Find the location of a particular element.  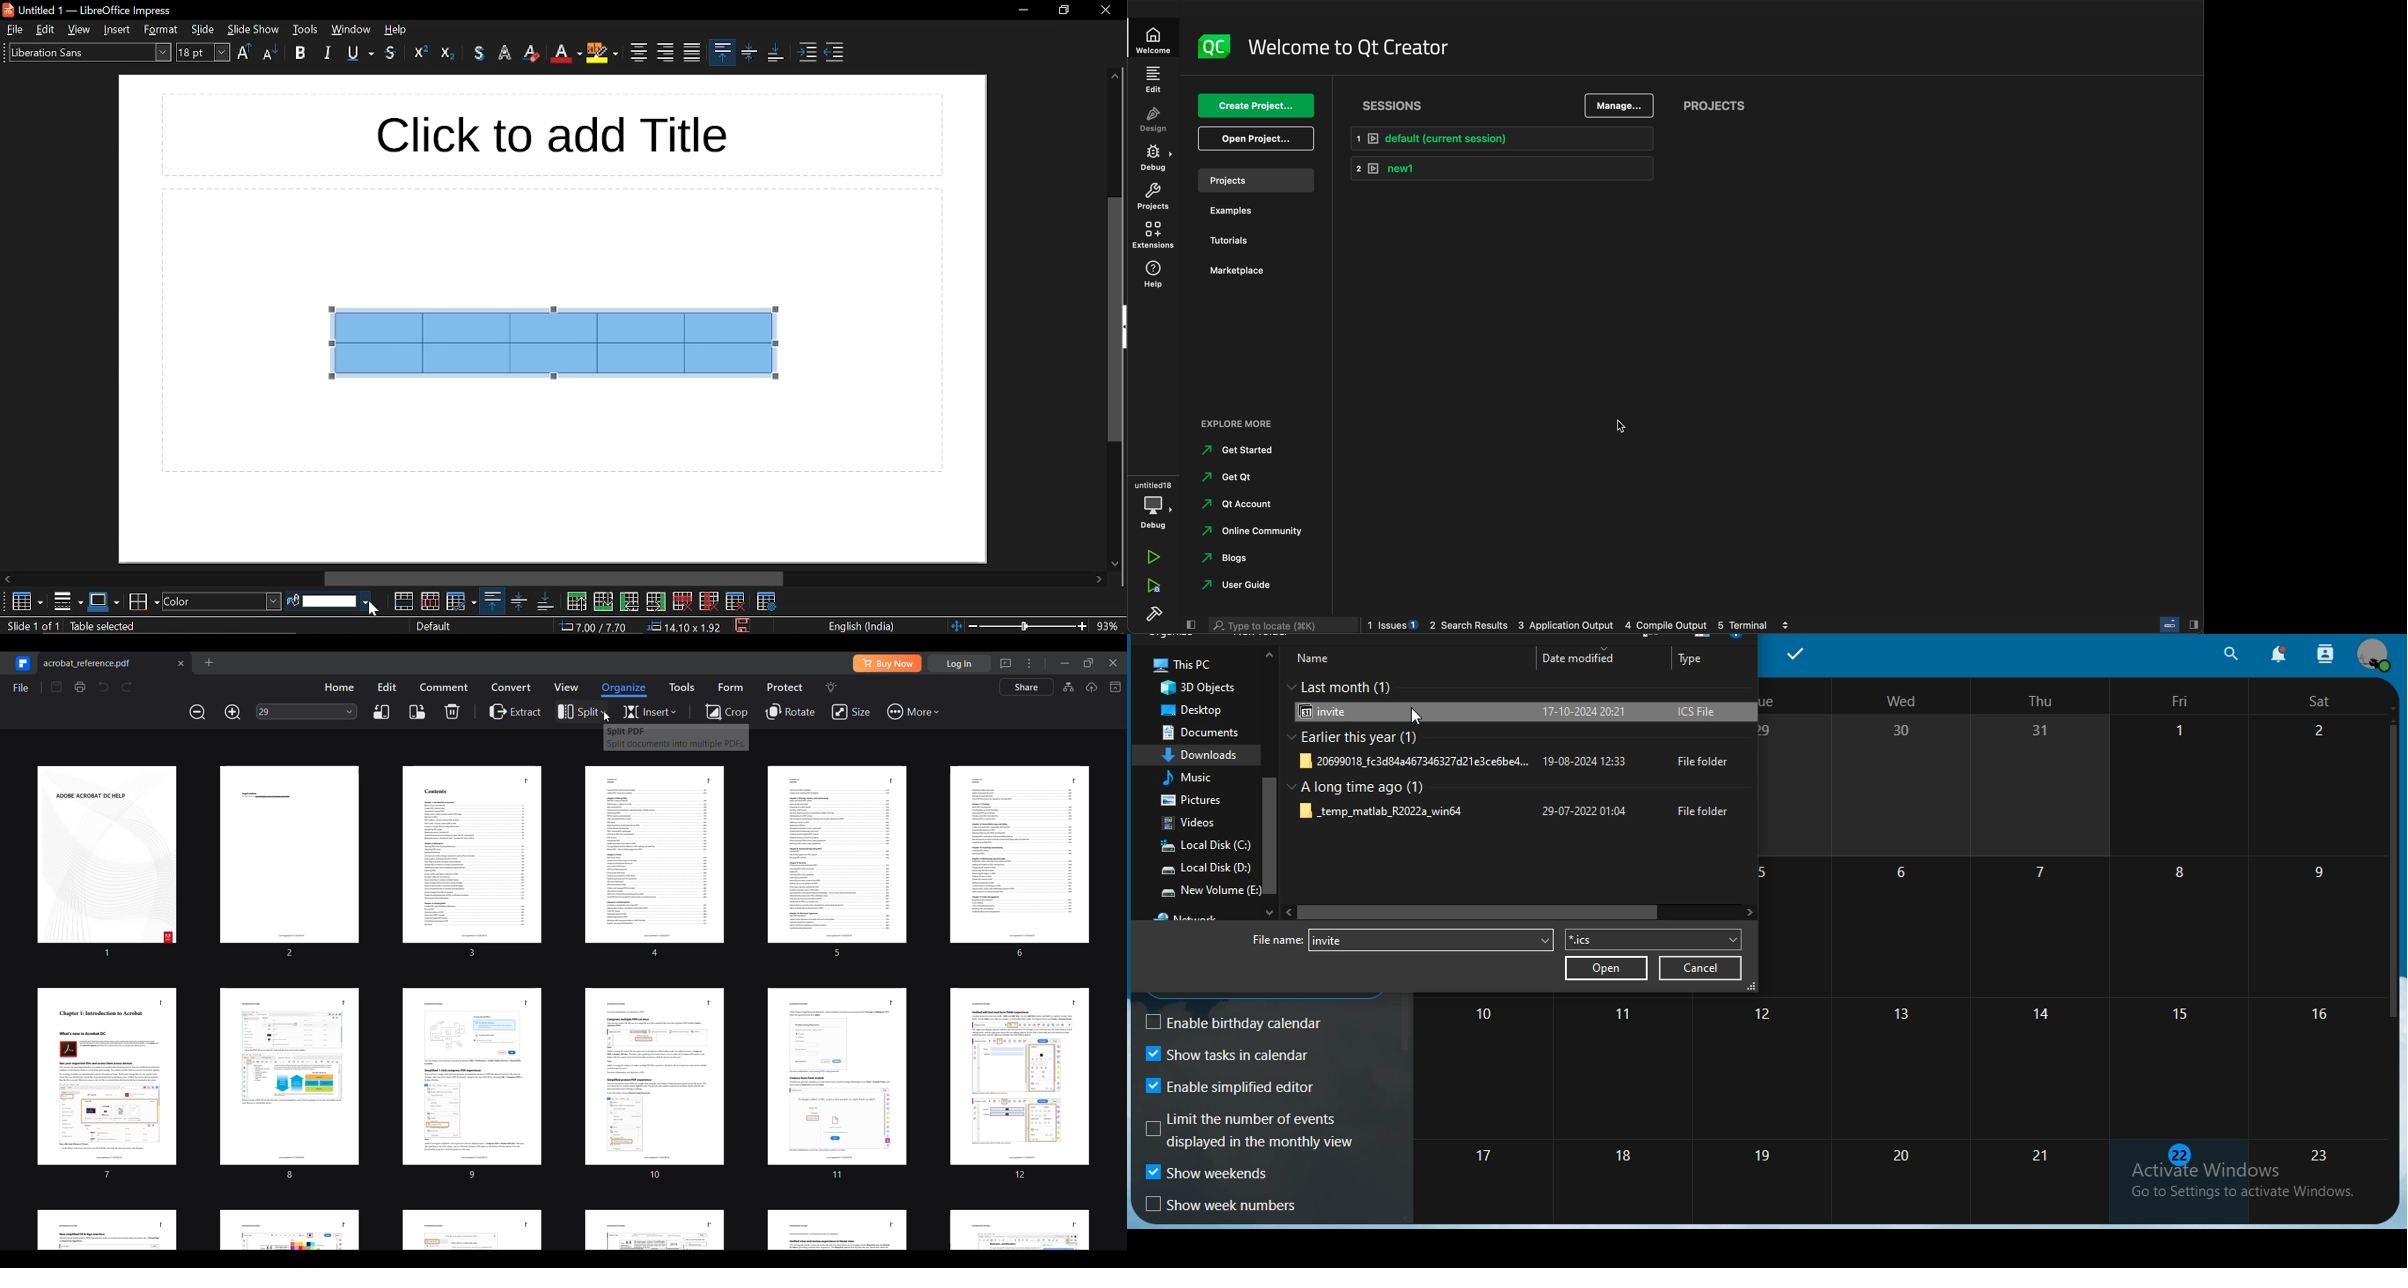

this pc is located at coordinates (1180, 663).